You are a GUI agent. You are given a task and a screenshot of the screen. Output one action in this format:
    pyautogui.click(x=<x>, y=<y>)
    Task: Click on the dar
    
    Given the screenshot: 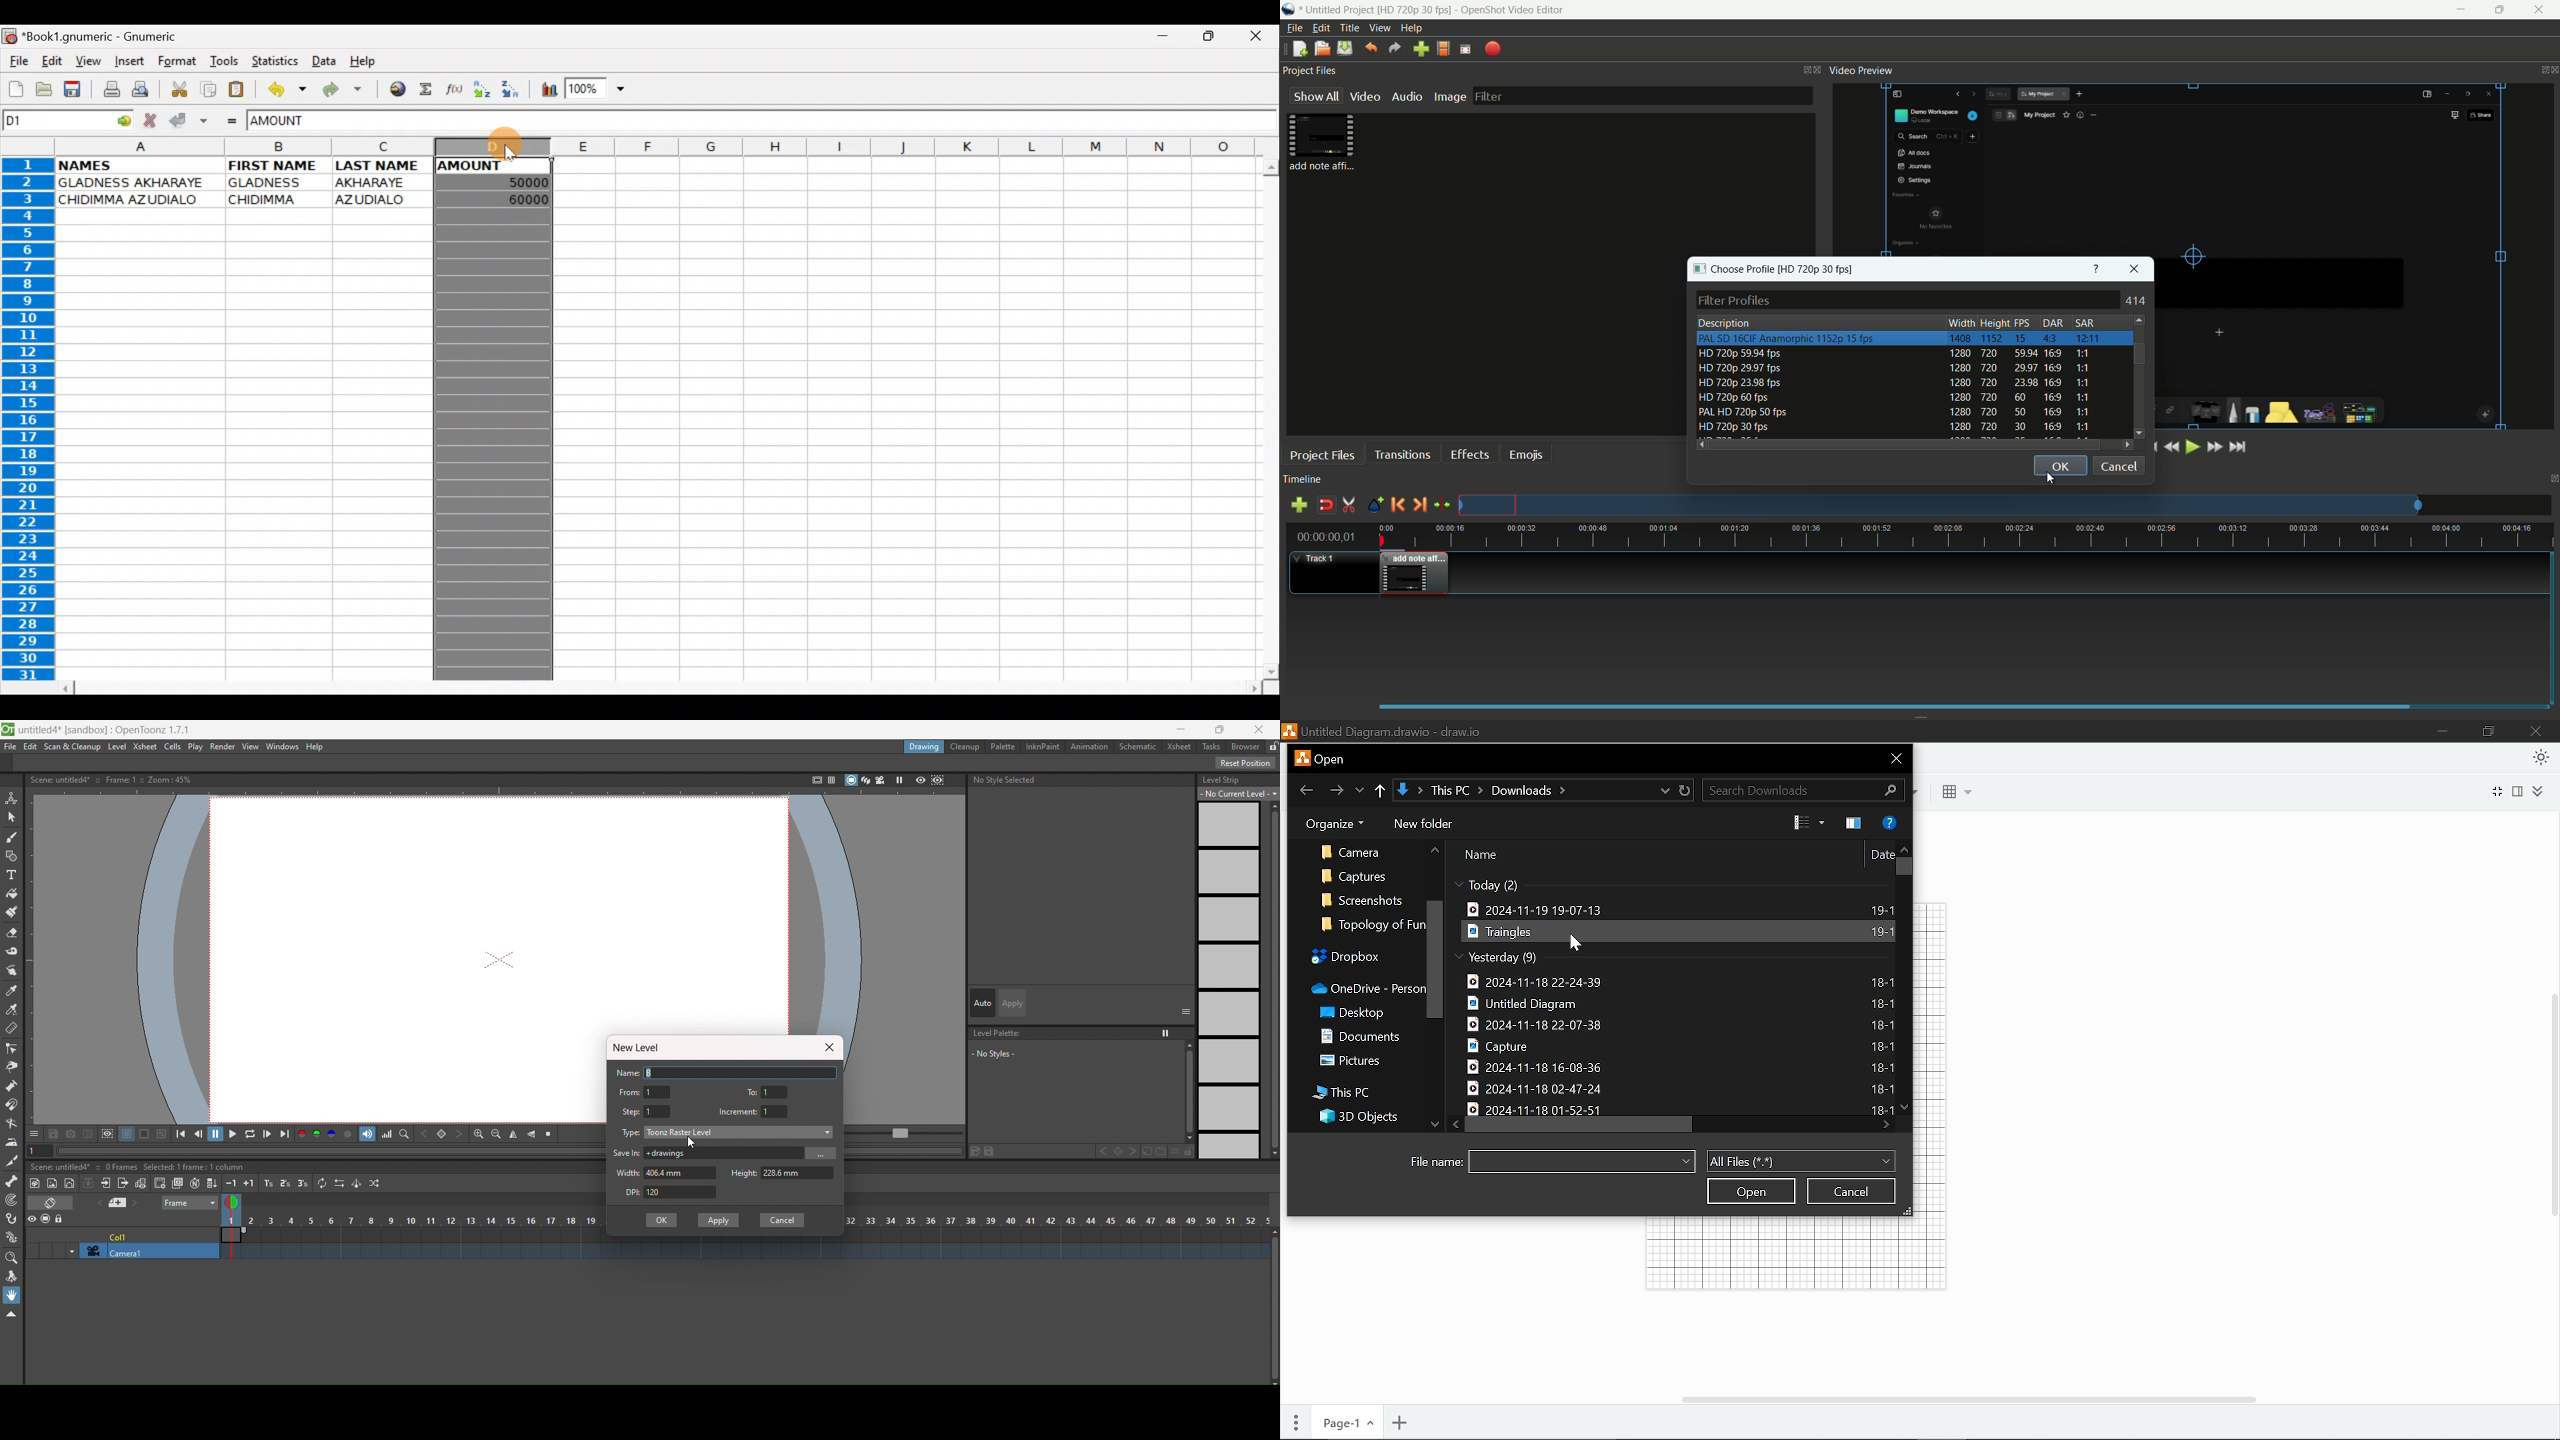 What is the action you would take?
    pyautogui.click(x=2051, y=323)
    